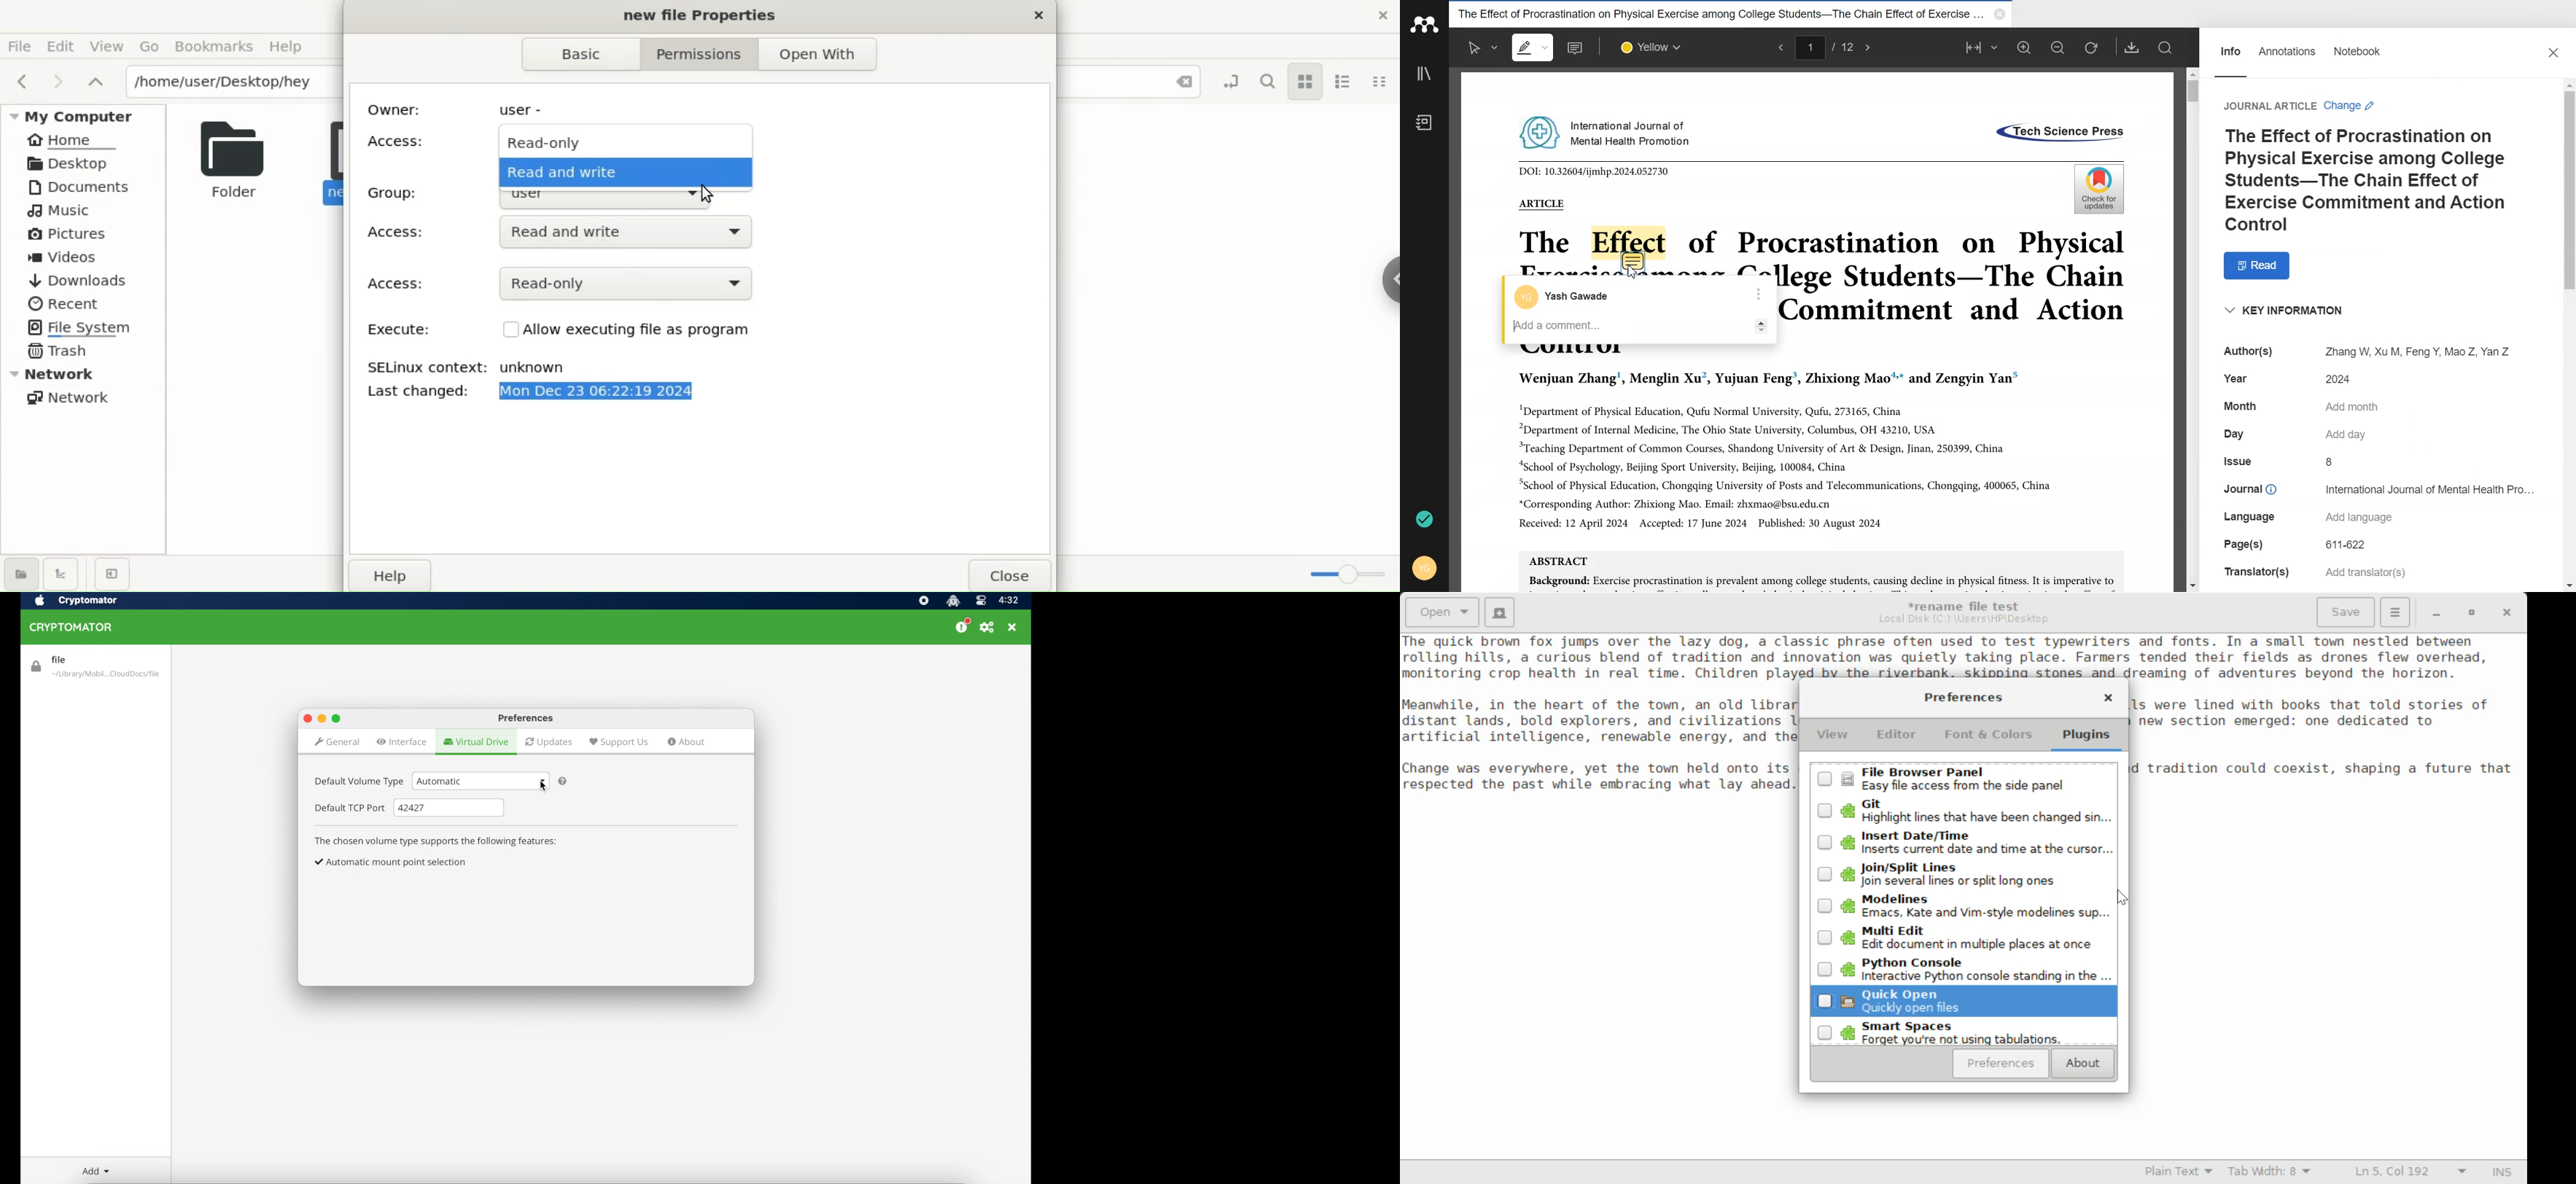  Describe the element at coordinates (398, 194) in the screenshot. I see `Group:` at that location.